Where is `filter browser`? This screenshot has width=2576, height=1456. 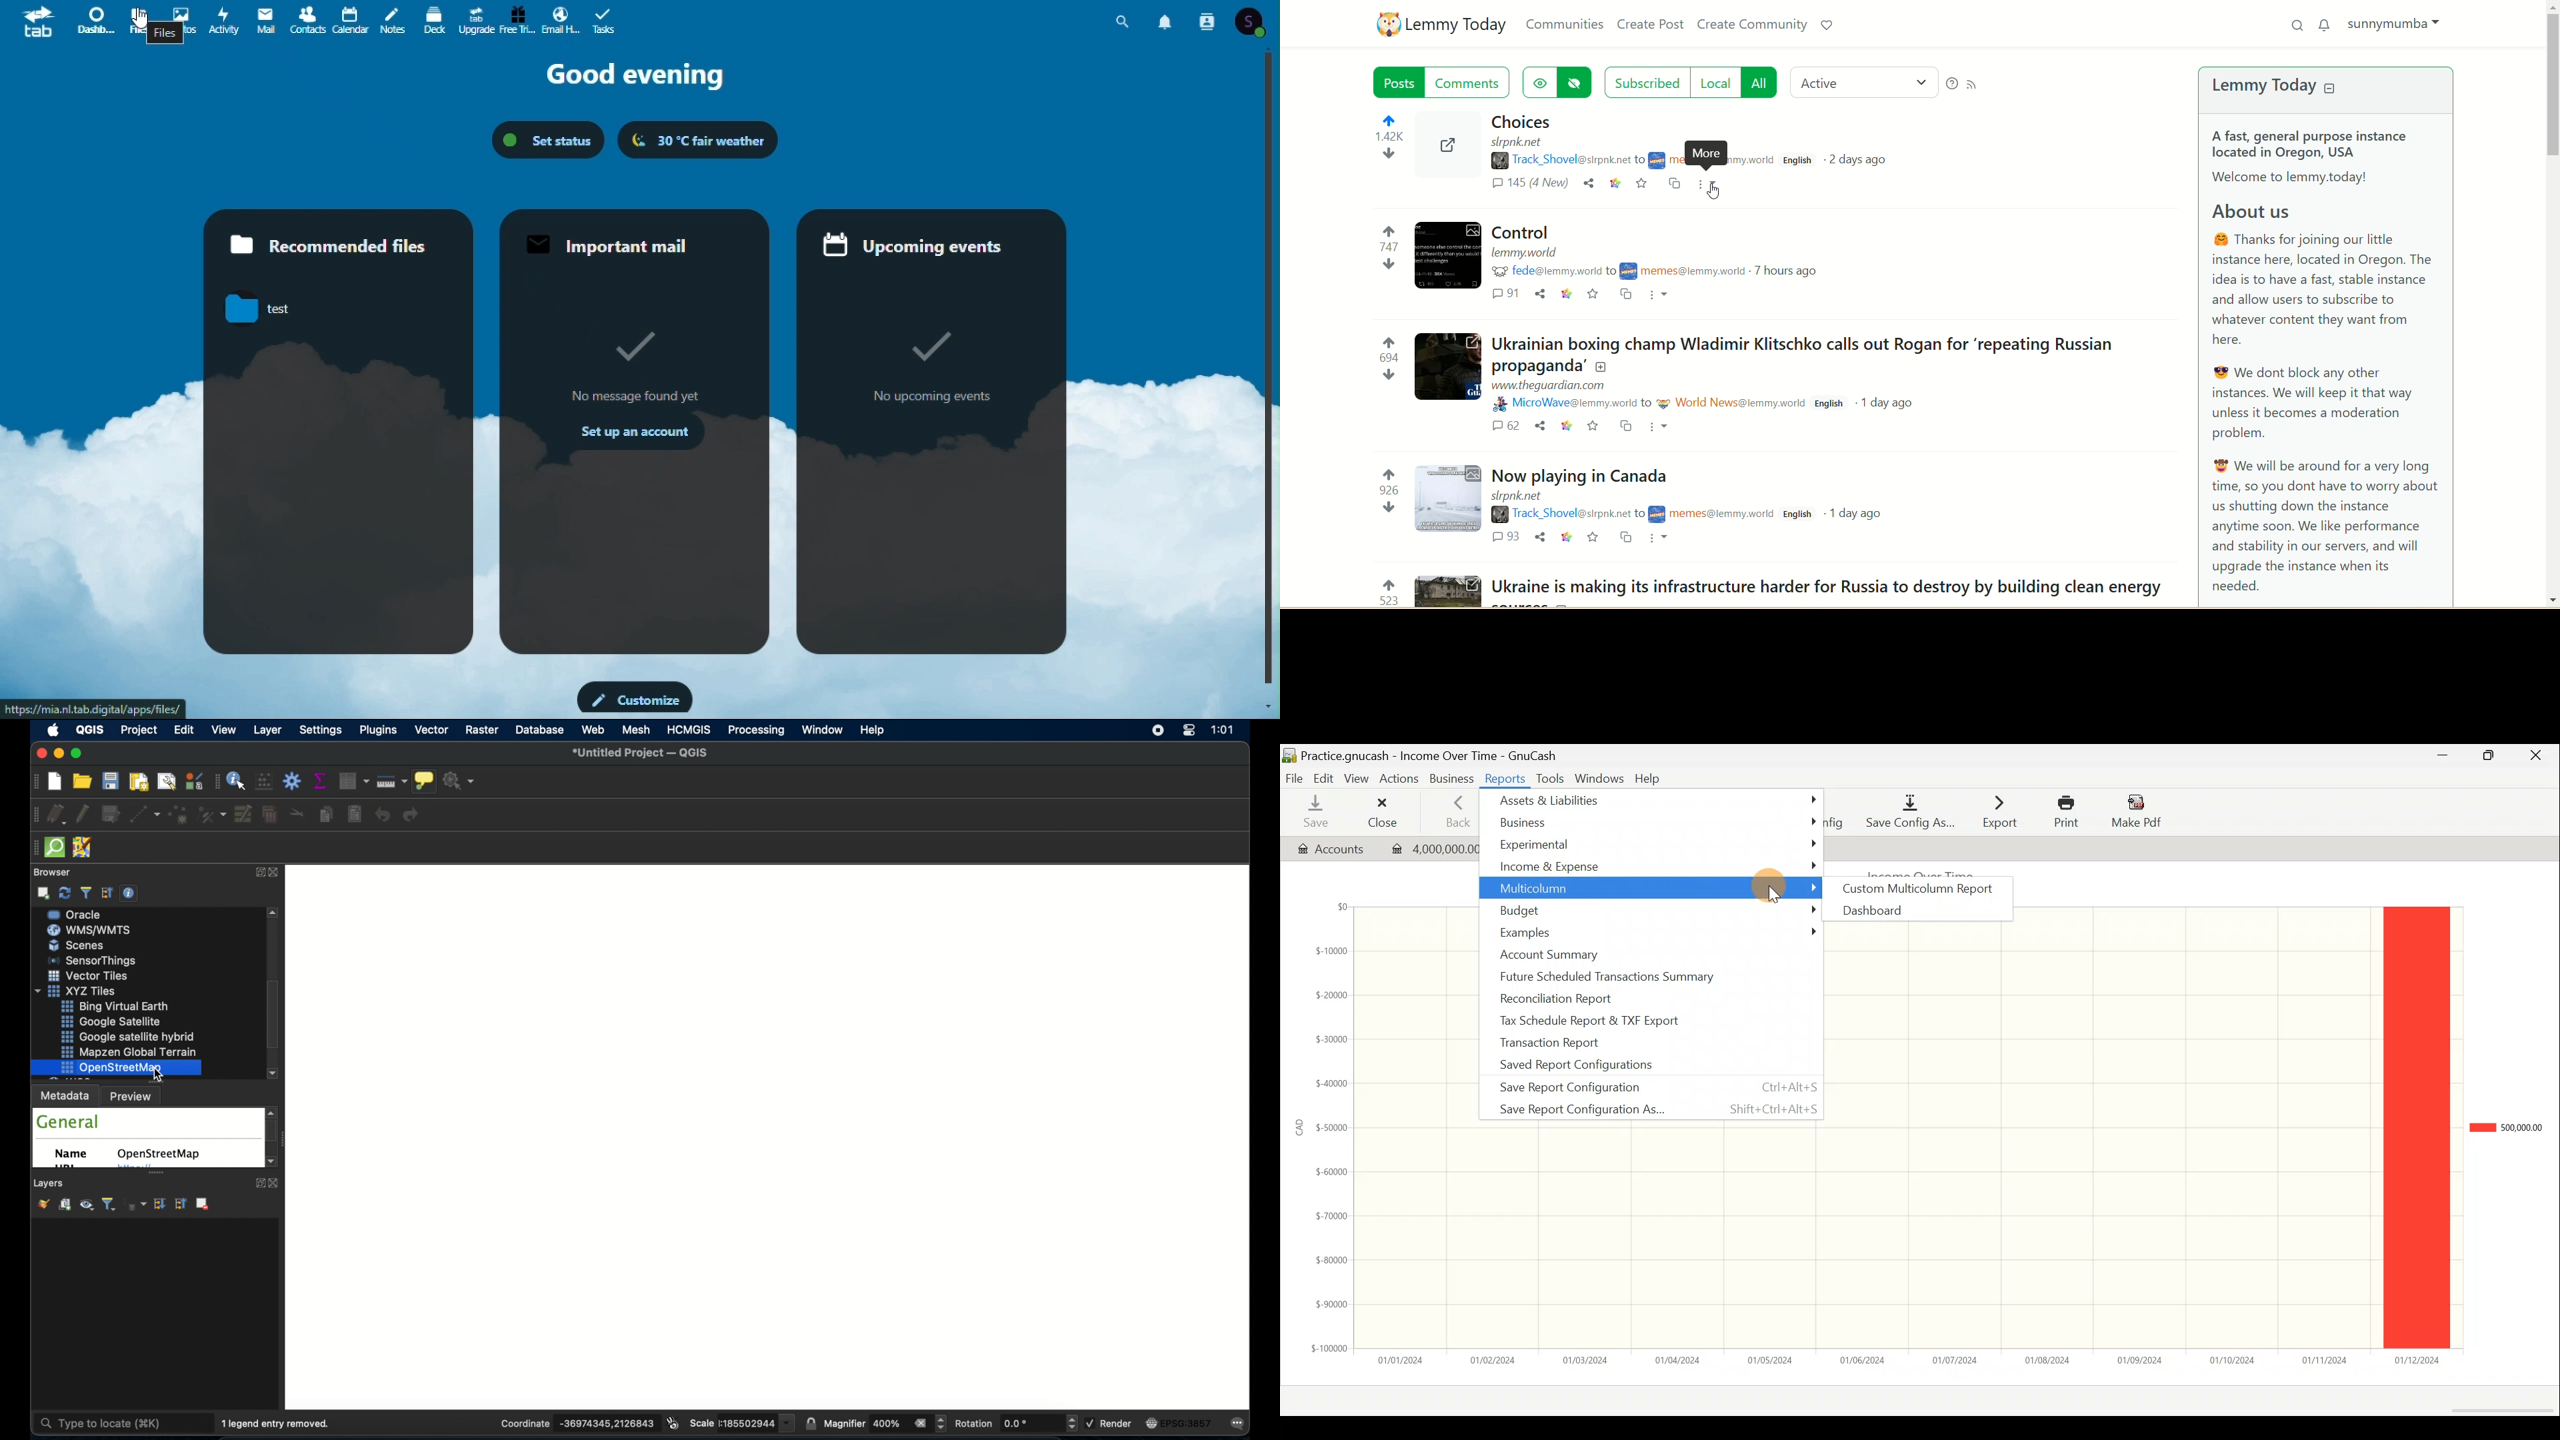
filter browser is located at coordinates (85, 893).